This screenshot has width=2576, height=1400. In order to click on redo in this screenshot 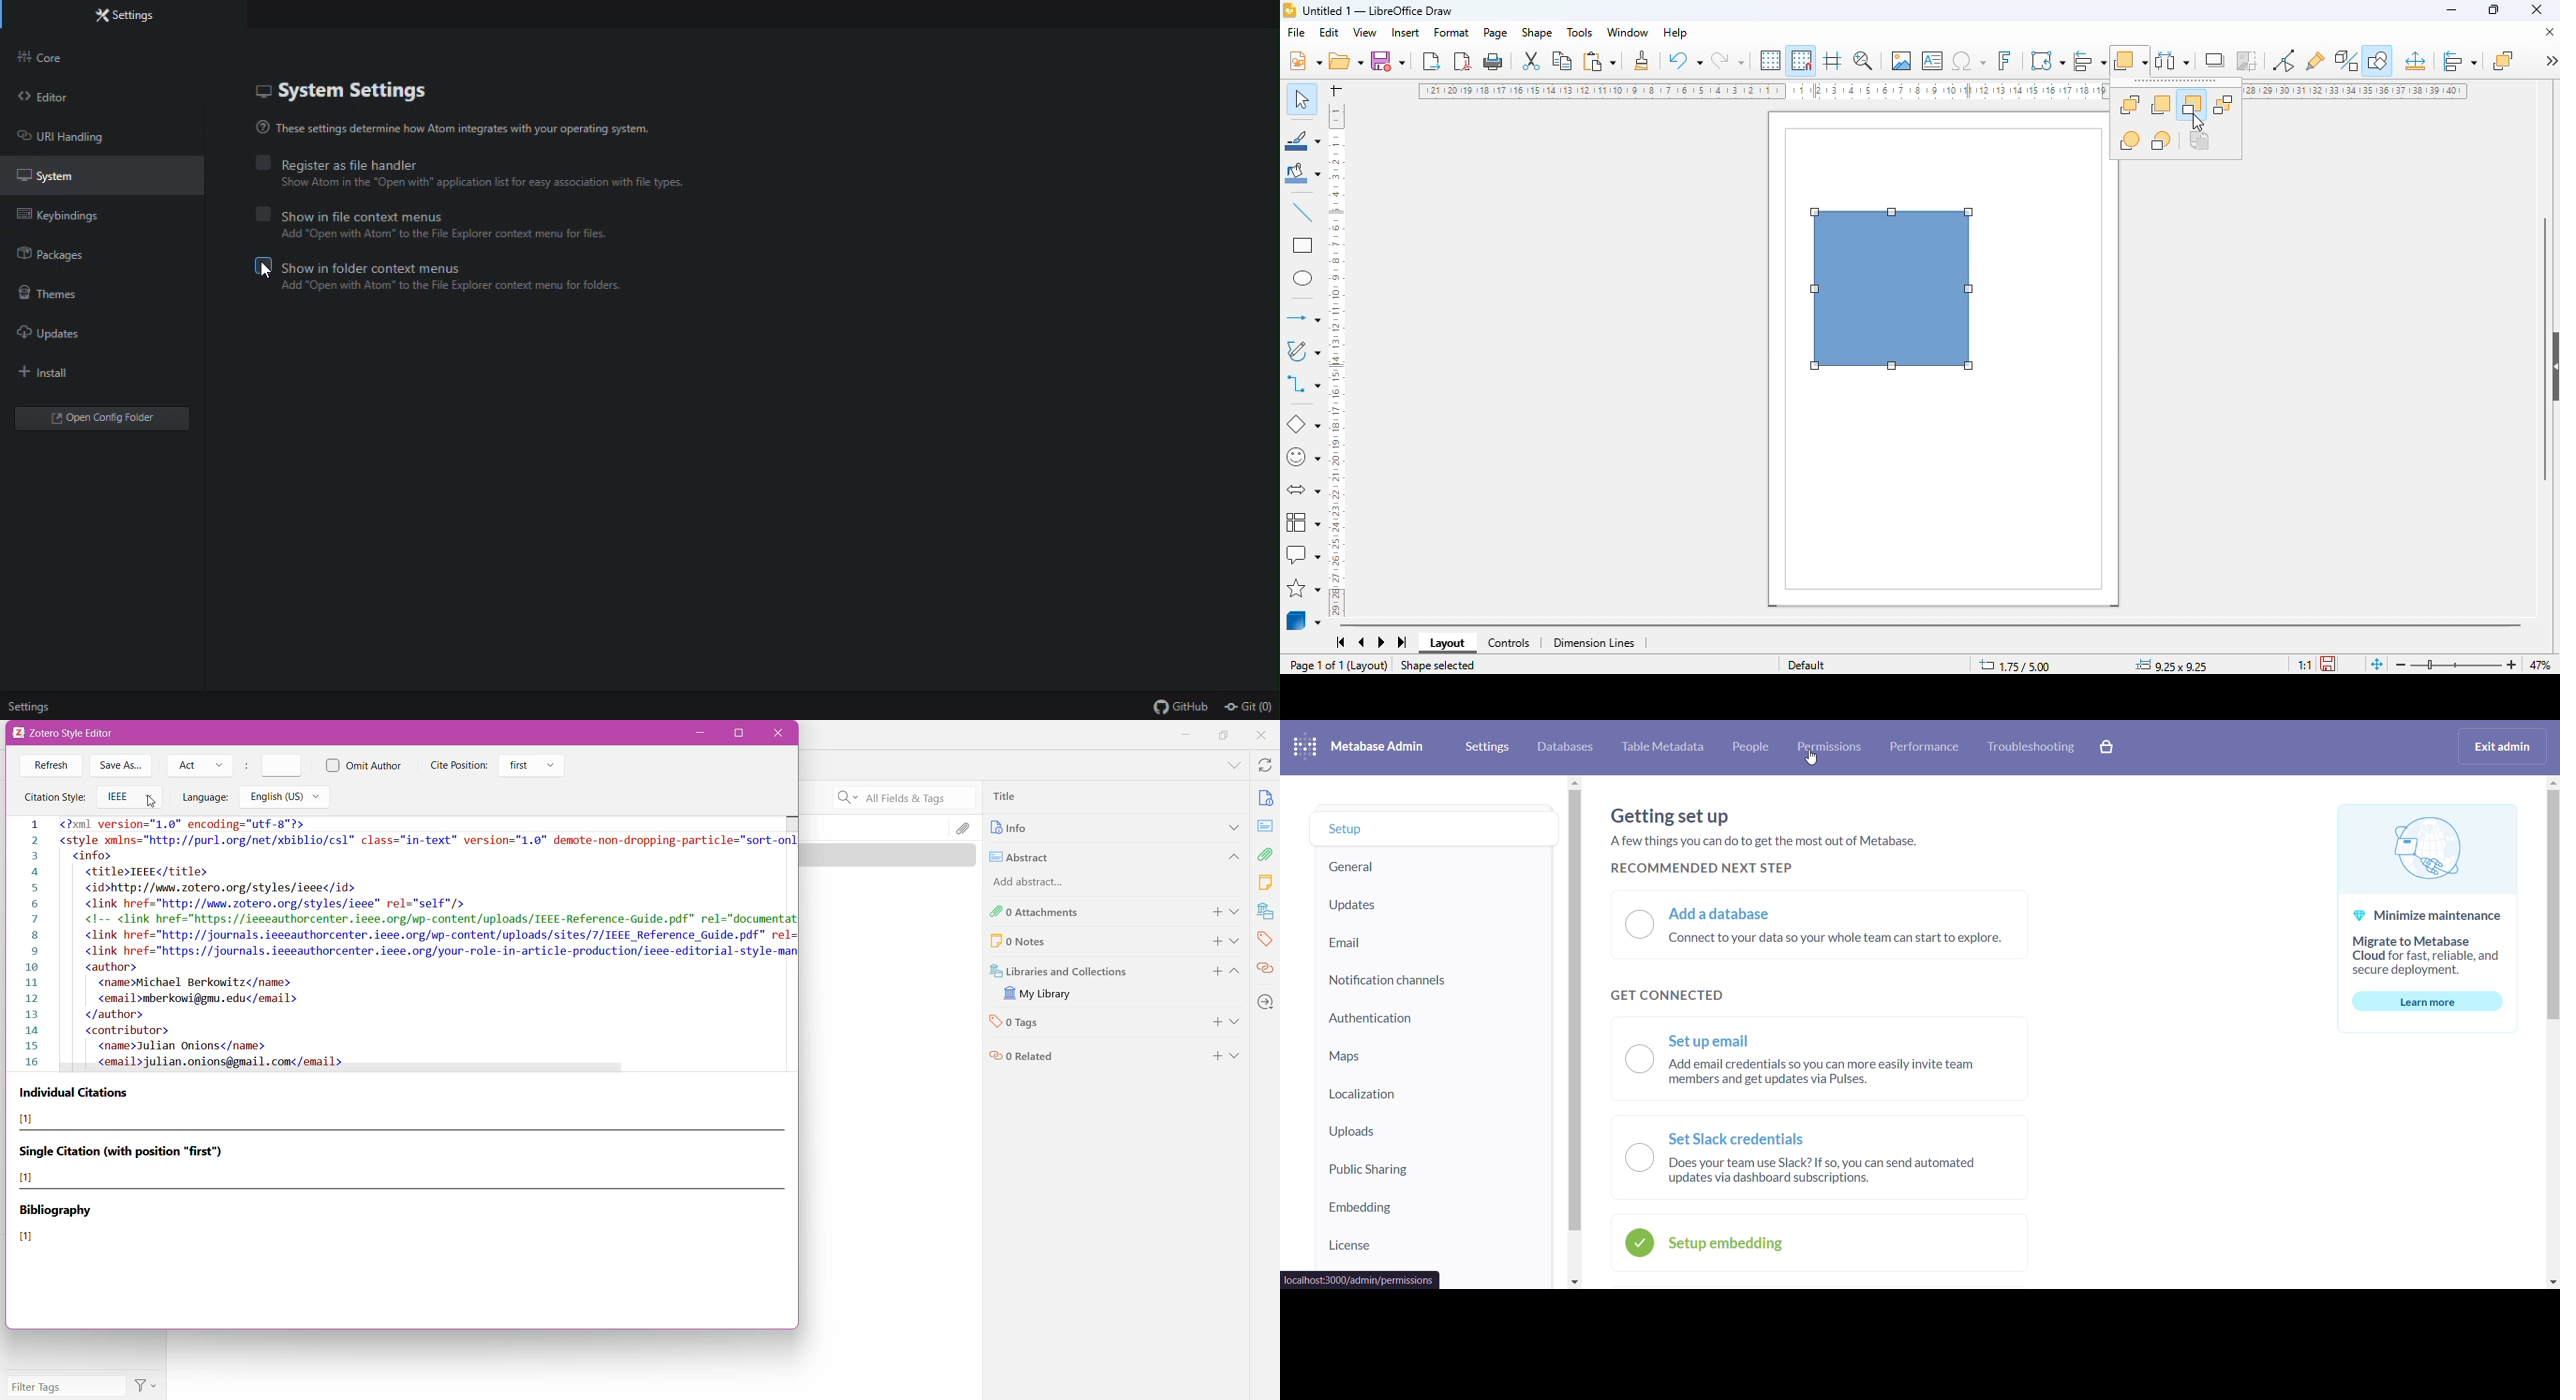, I will do `click(1728, 60)`.